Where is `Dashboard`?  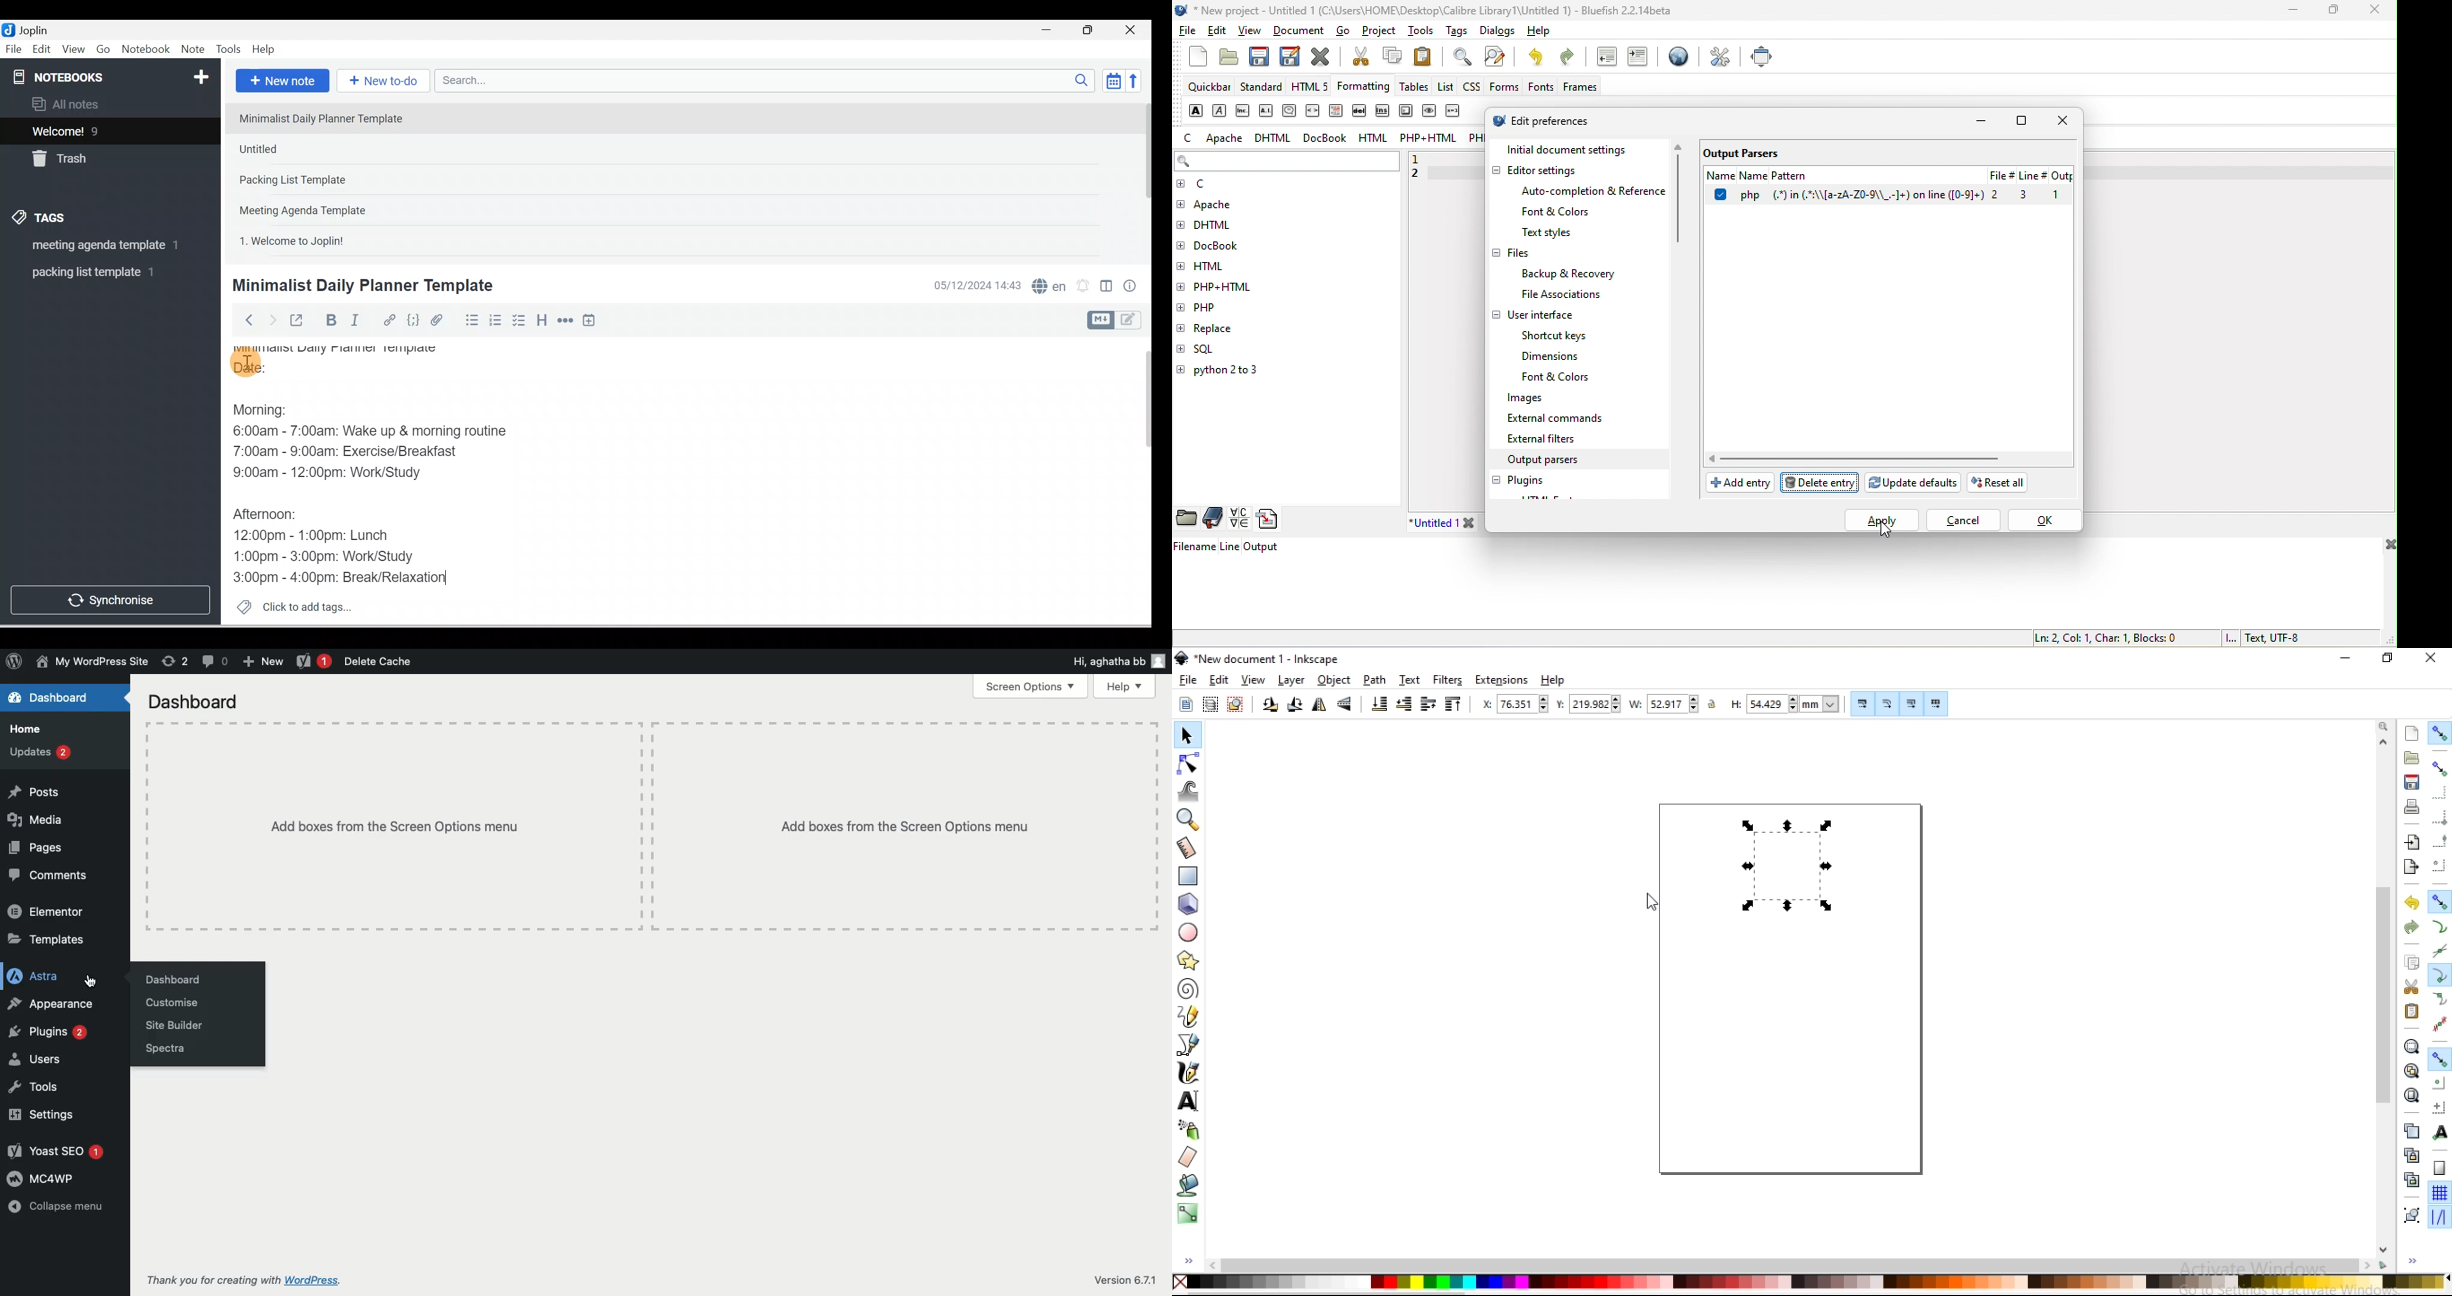
Dashboard is located at coordinates (201, 703).